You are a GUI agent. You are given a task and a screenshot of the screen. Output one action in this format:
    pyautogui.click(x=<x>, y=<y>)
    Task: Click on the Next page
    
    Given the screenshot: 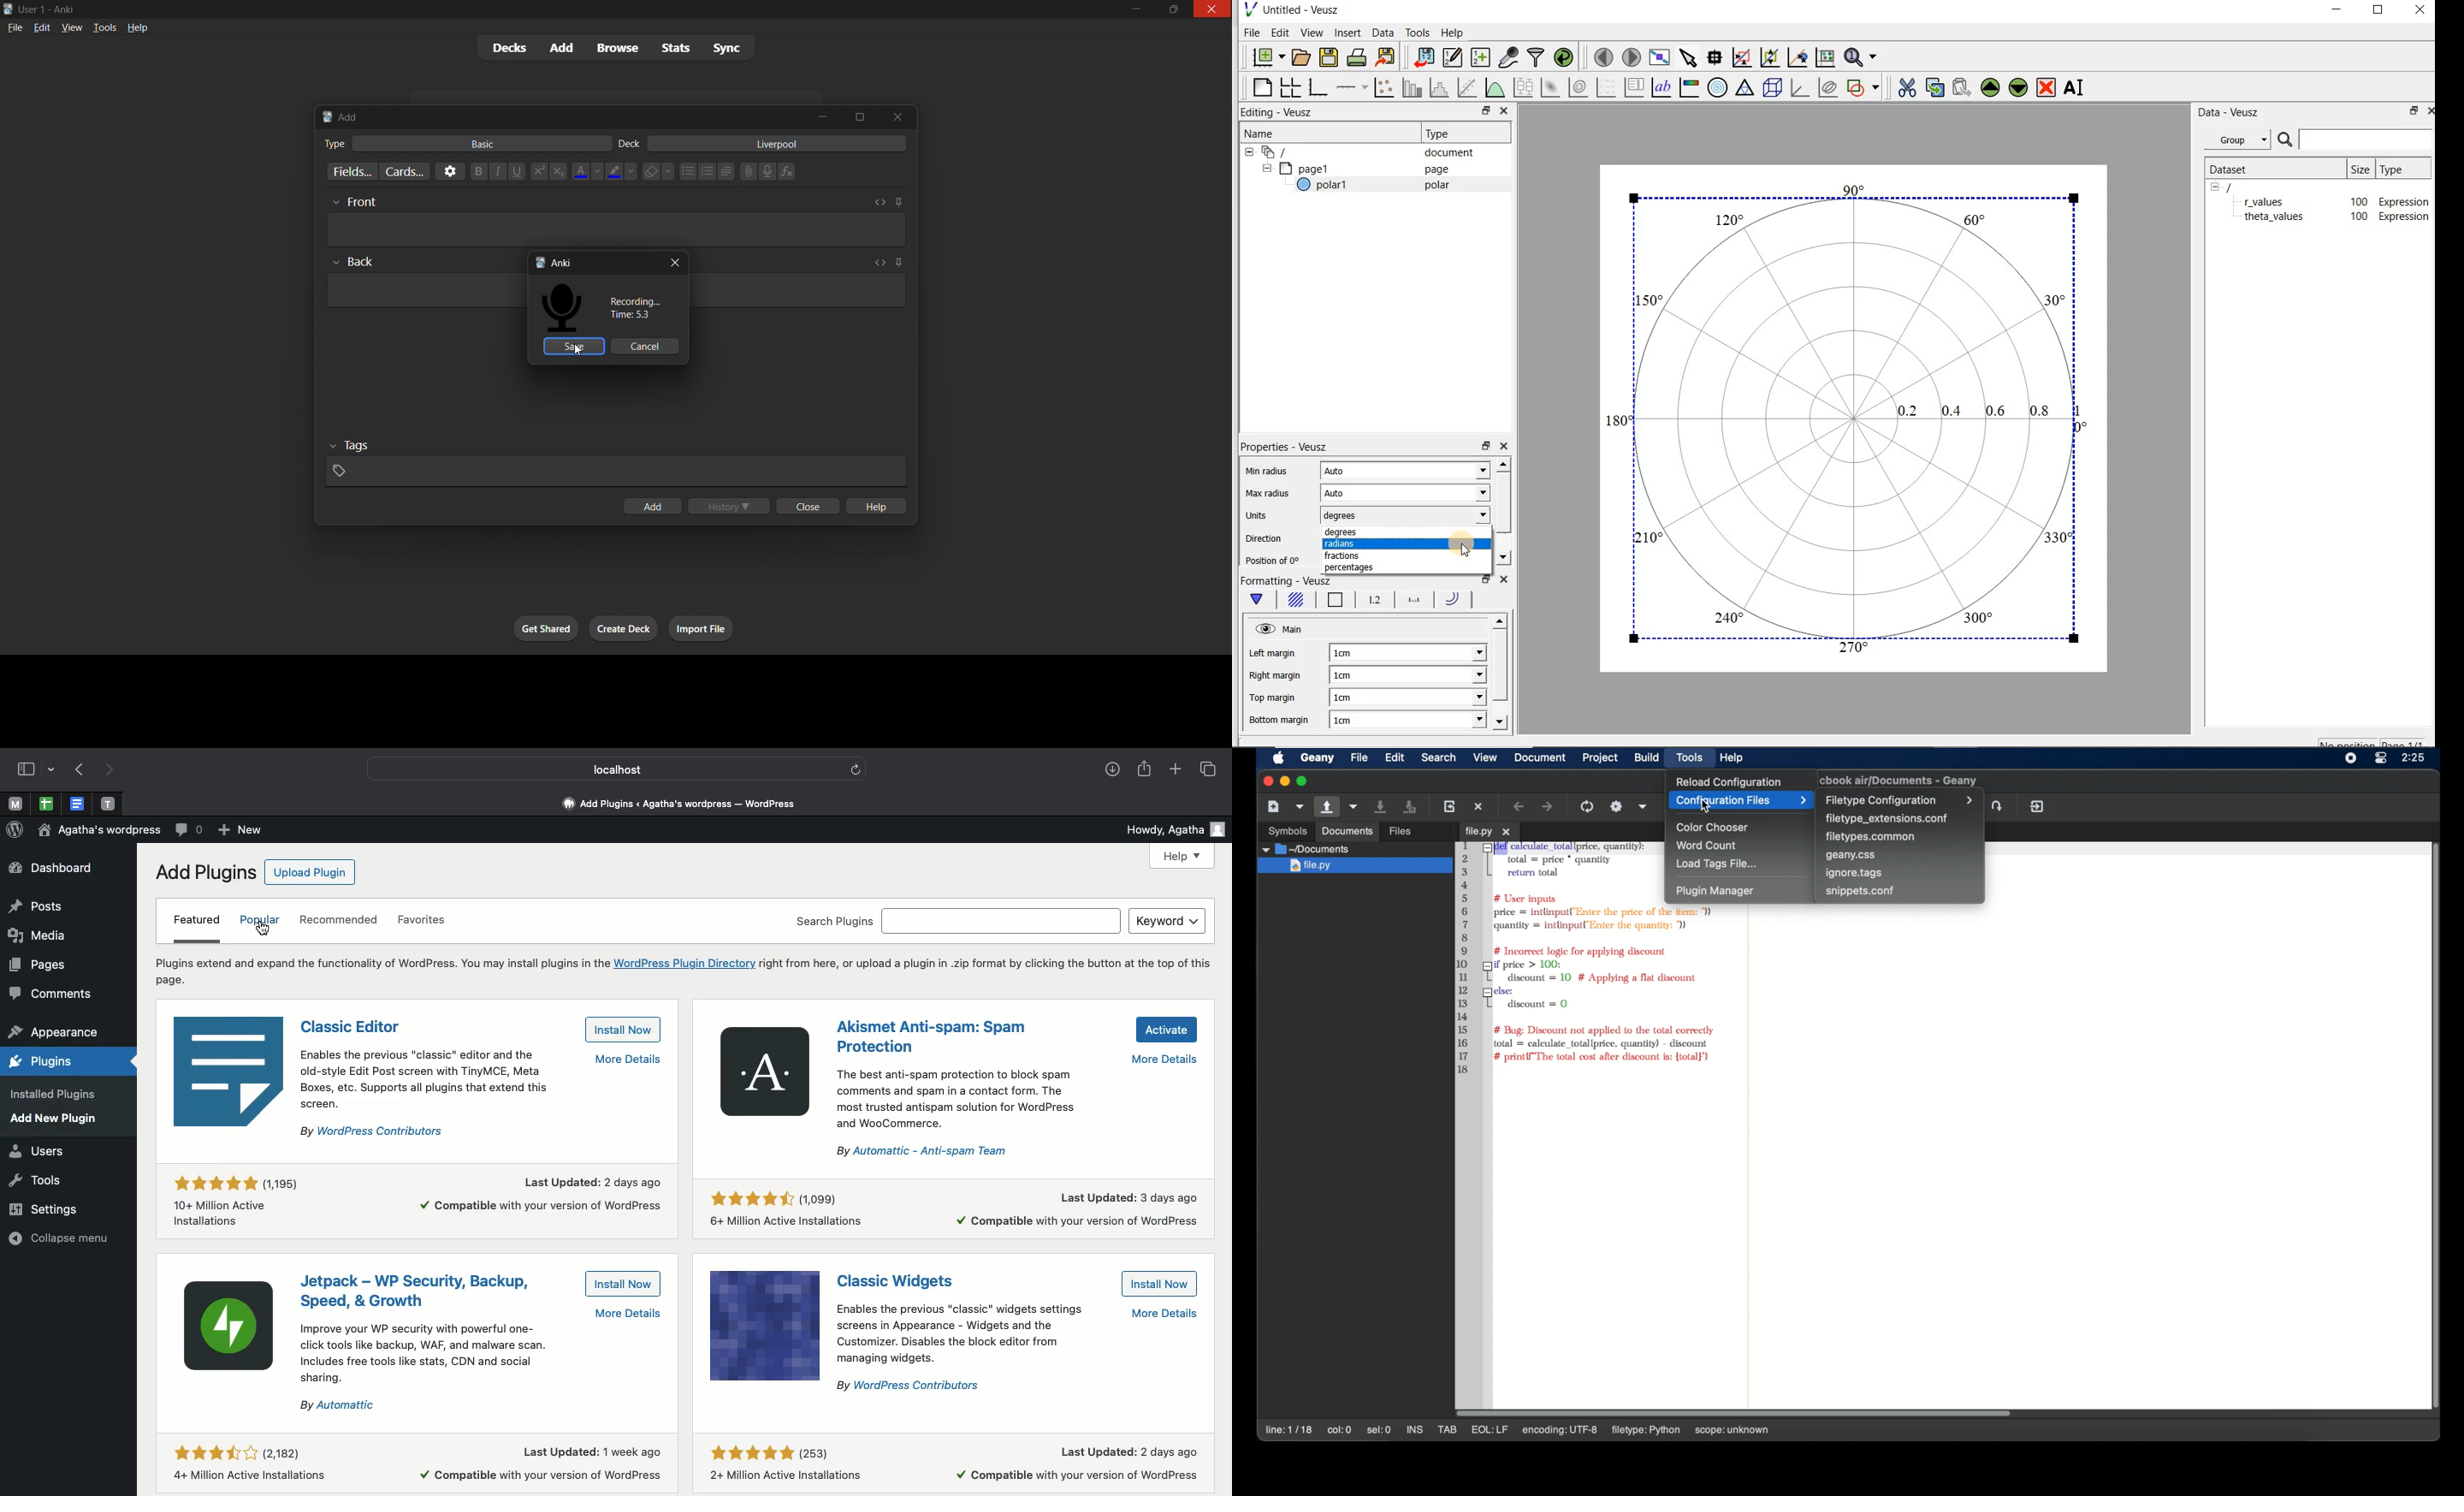 What is the action you would take?
    pyautogui.click(x=112, y=770)
    